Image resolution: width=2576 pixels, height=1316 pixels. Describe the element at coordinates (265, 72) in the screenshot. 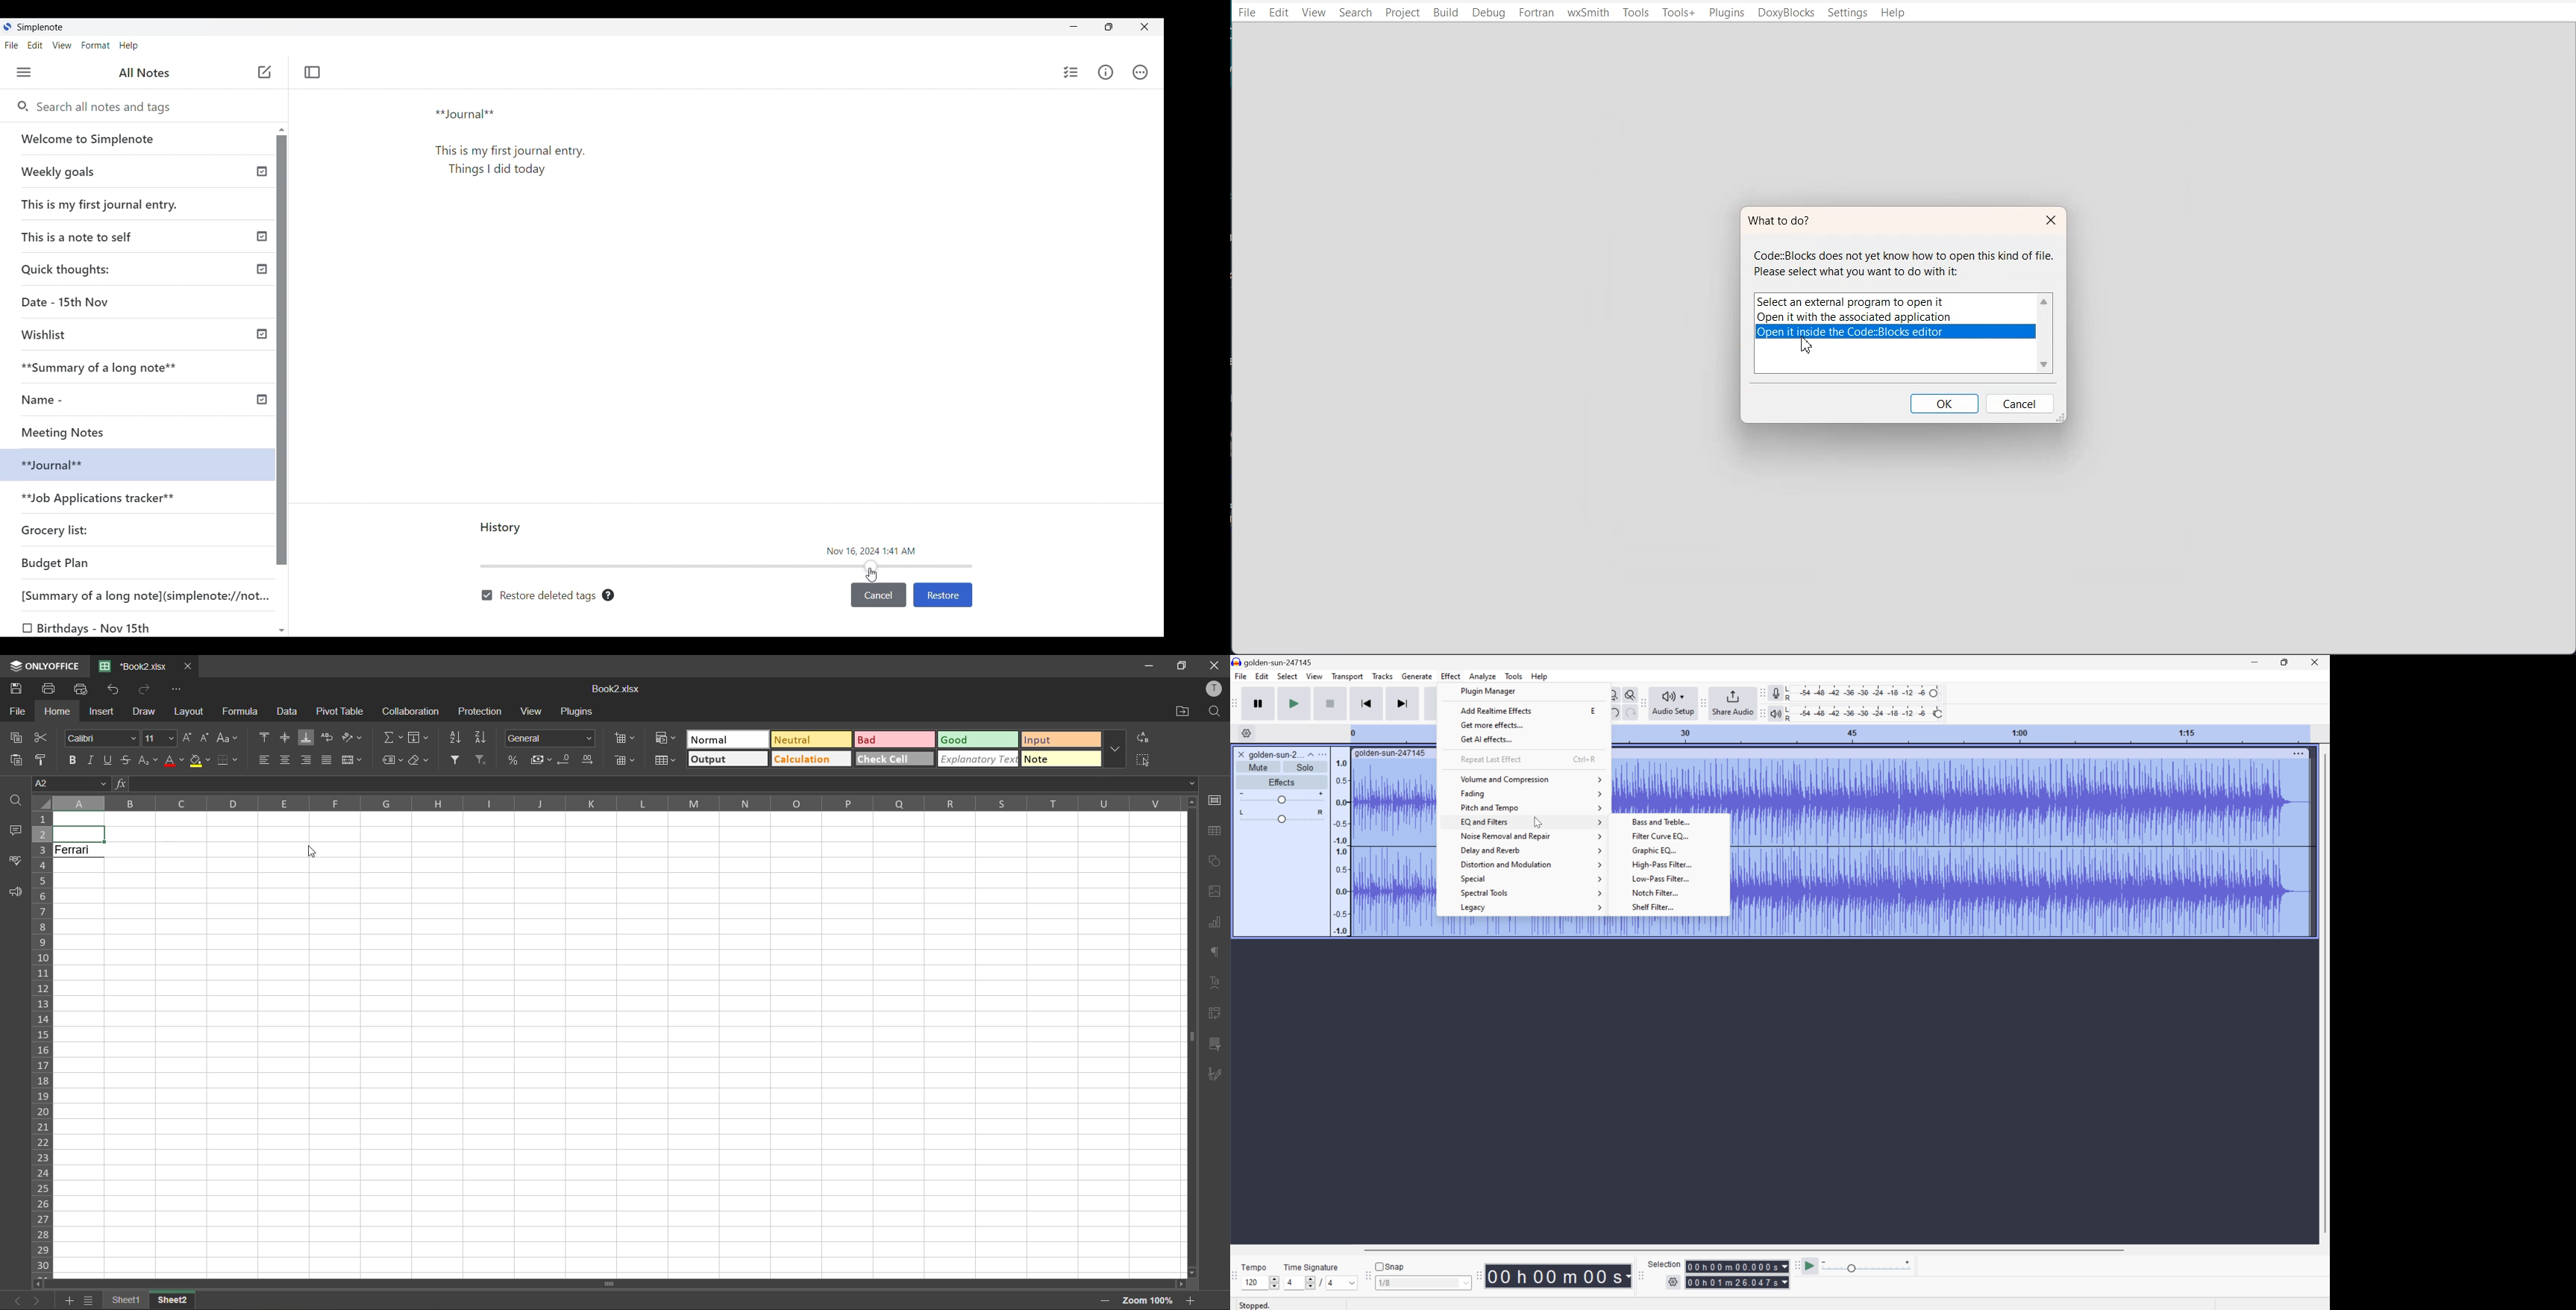

I see `Add new note` at that location.